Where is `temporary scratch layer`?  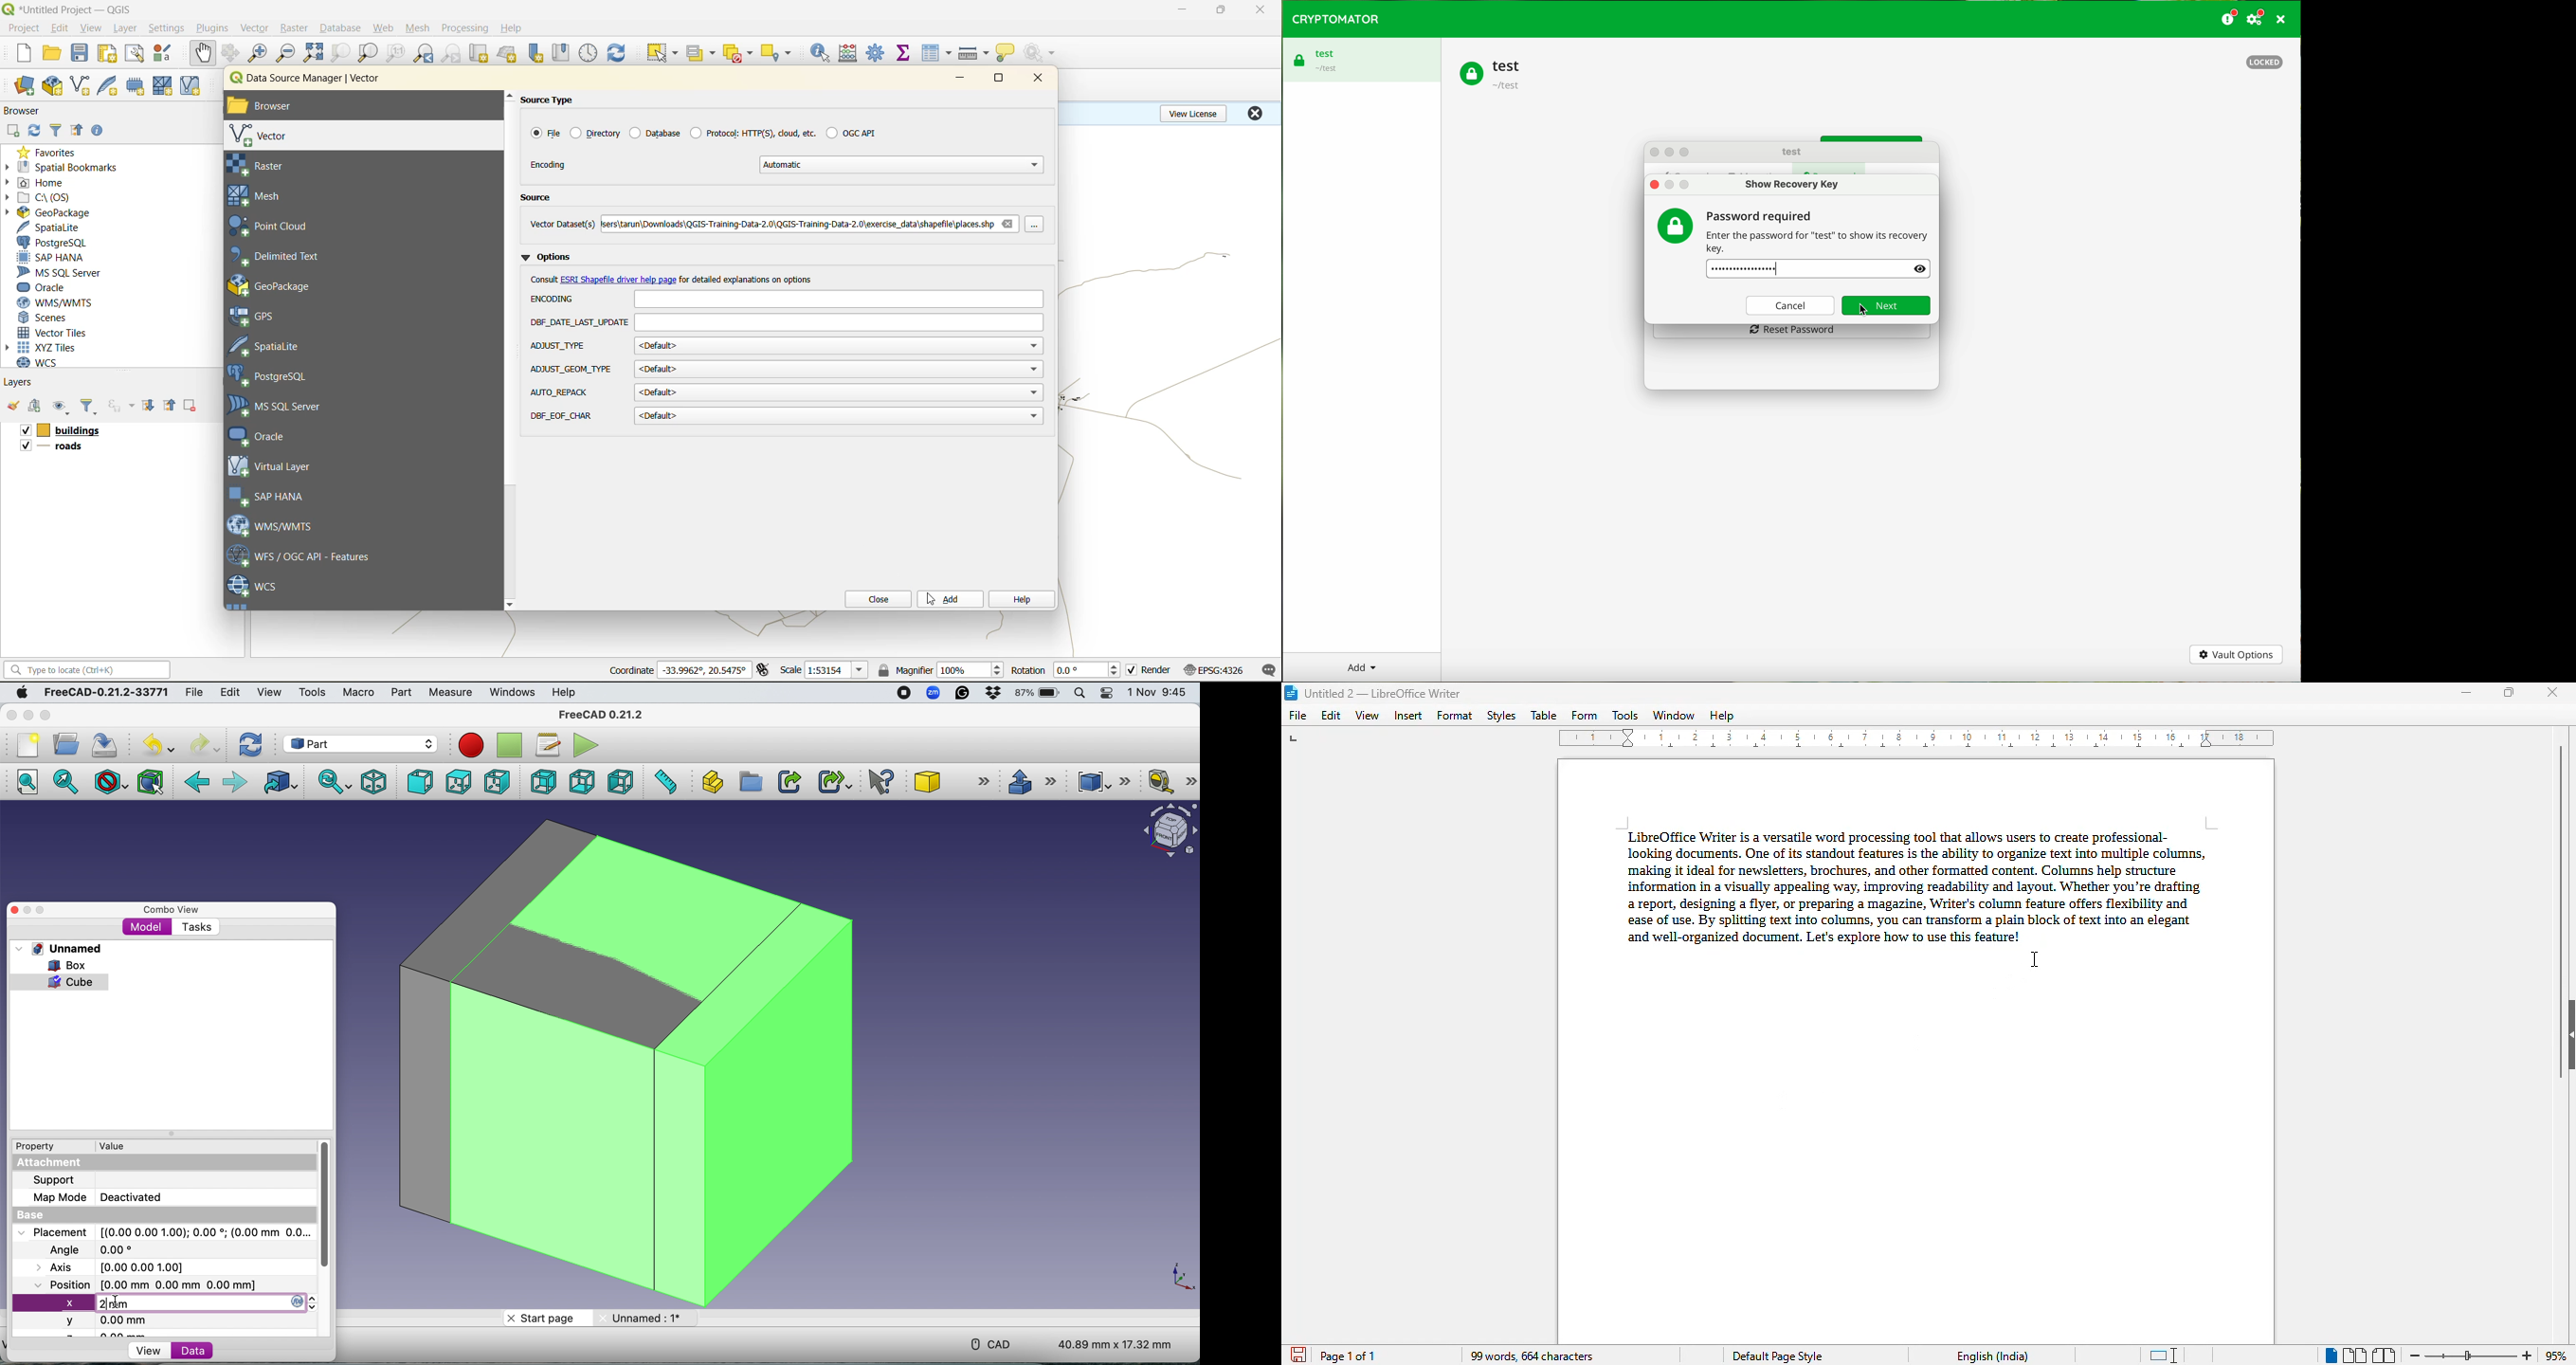 temporary scratch layer is located at coordinates (139, 86).